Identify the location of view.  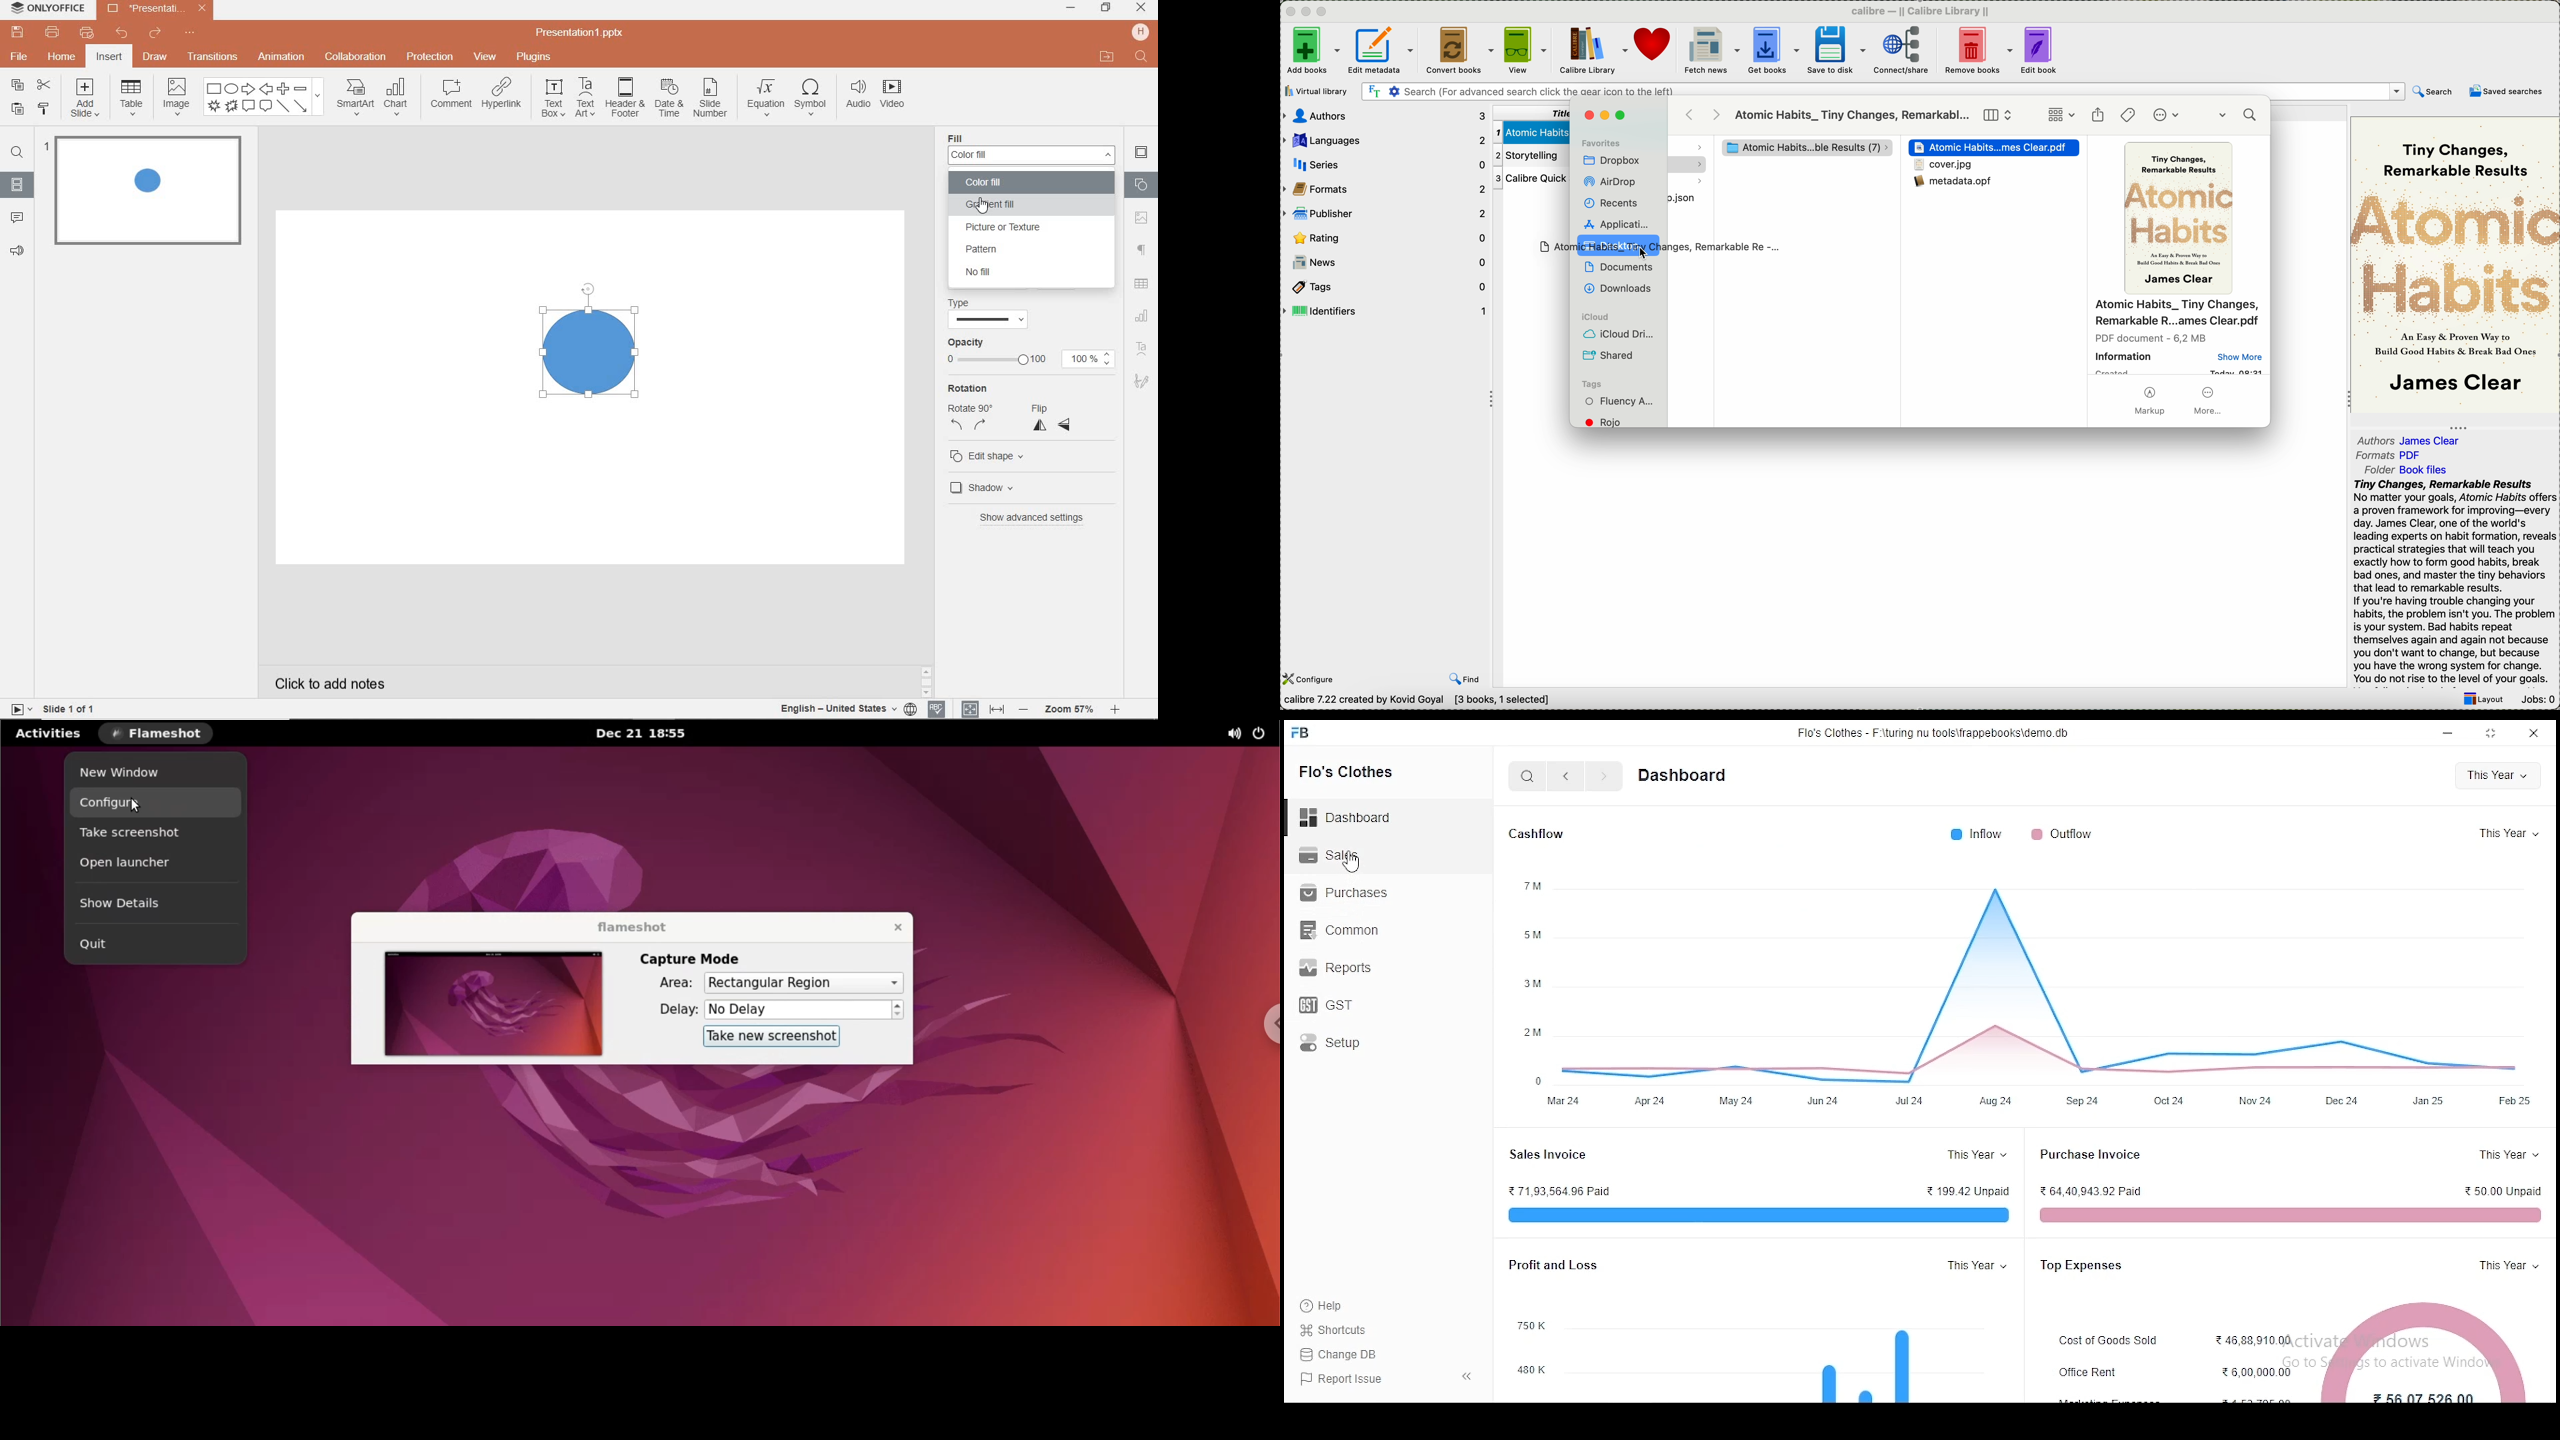
(484, 58).